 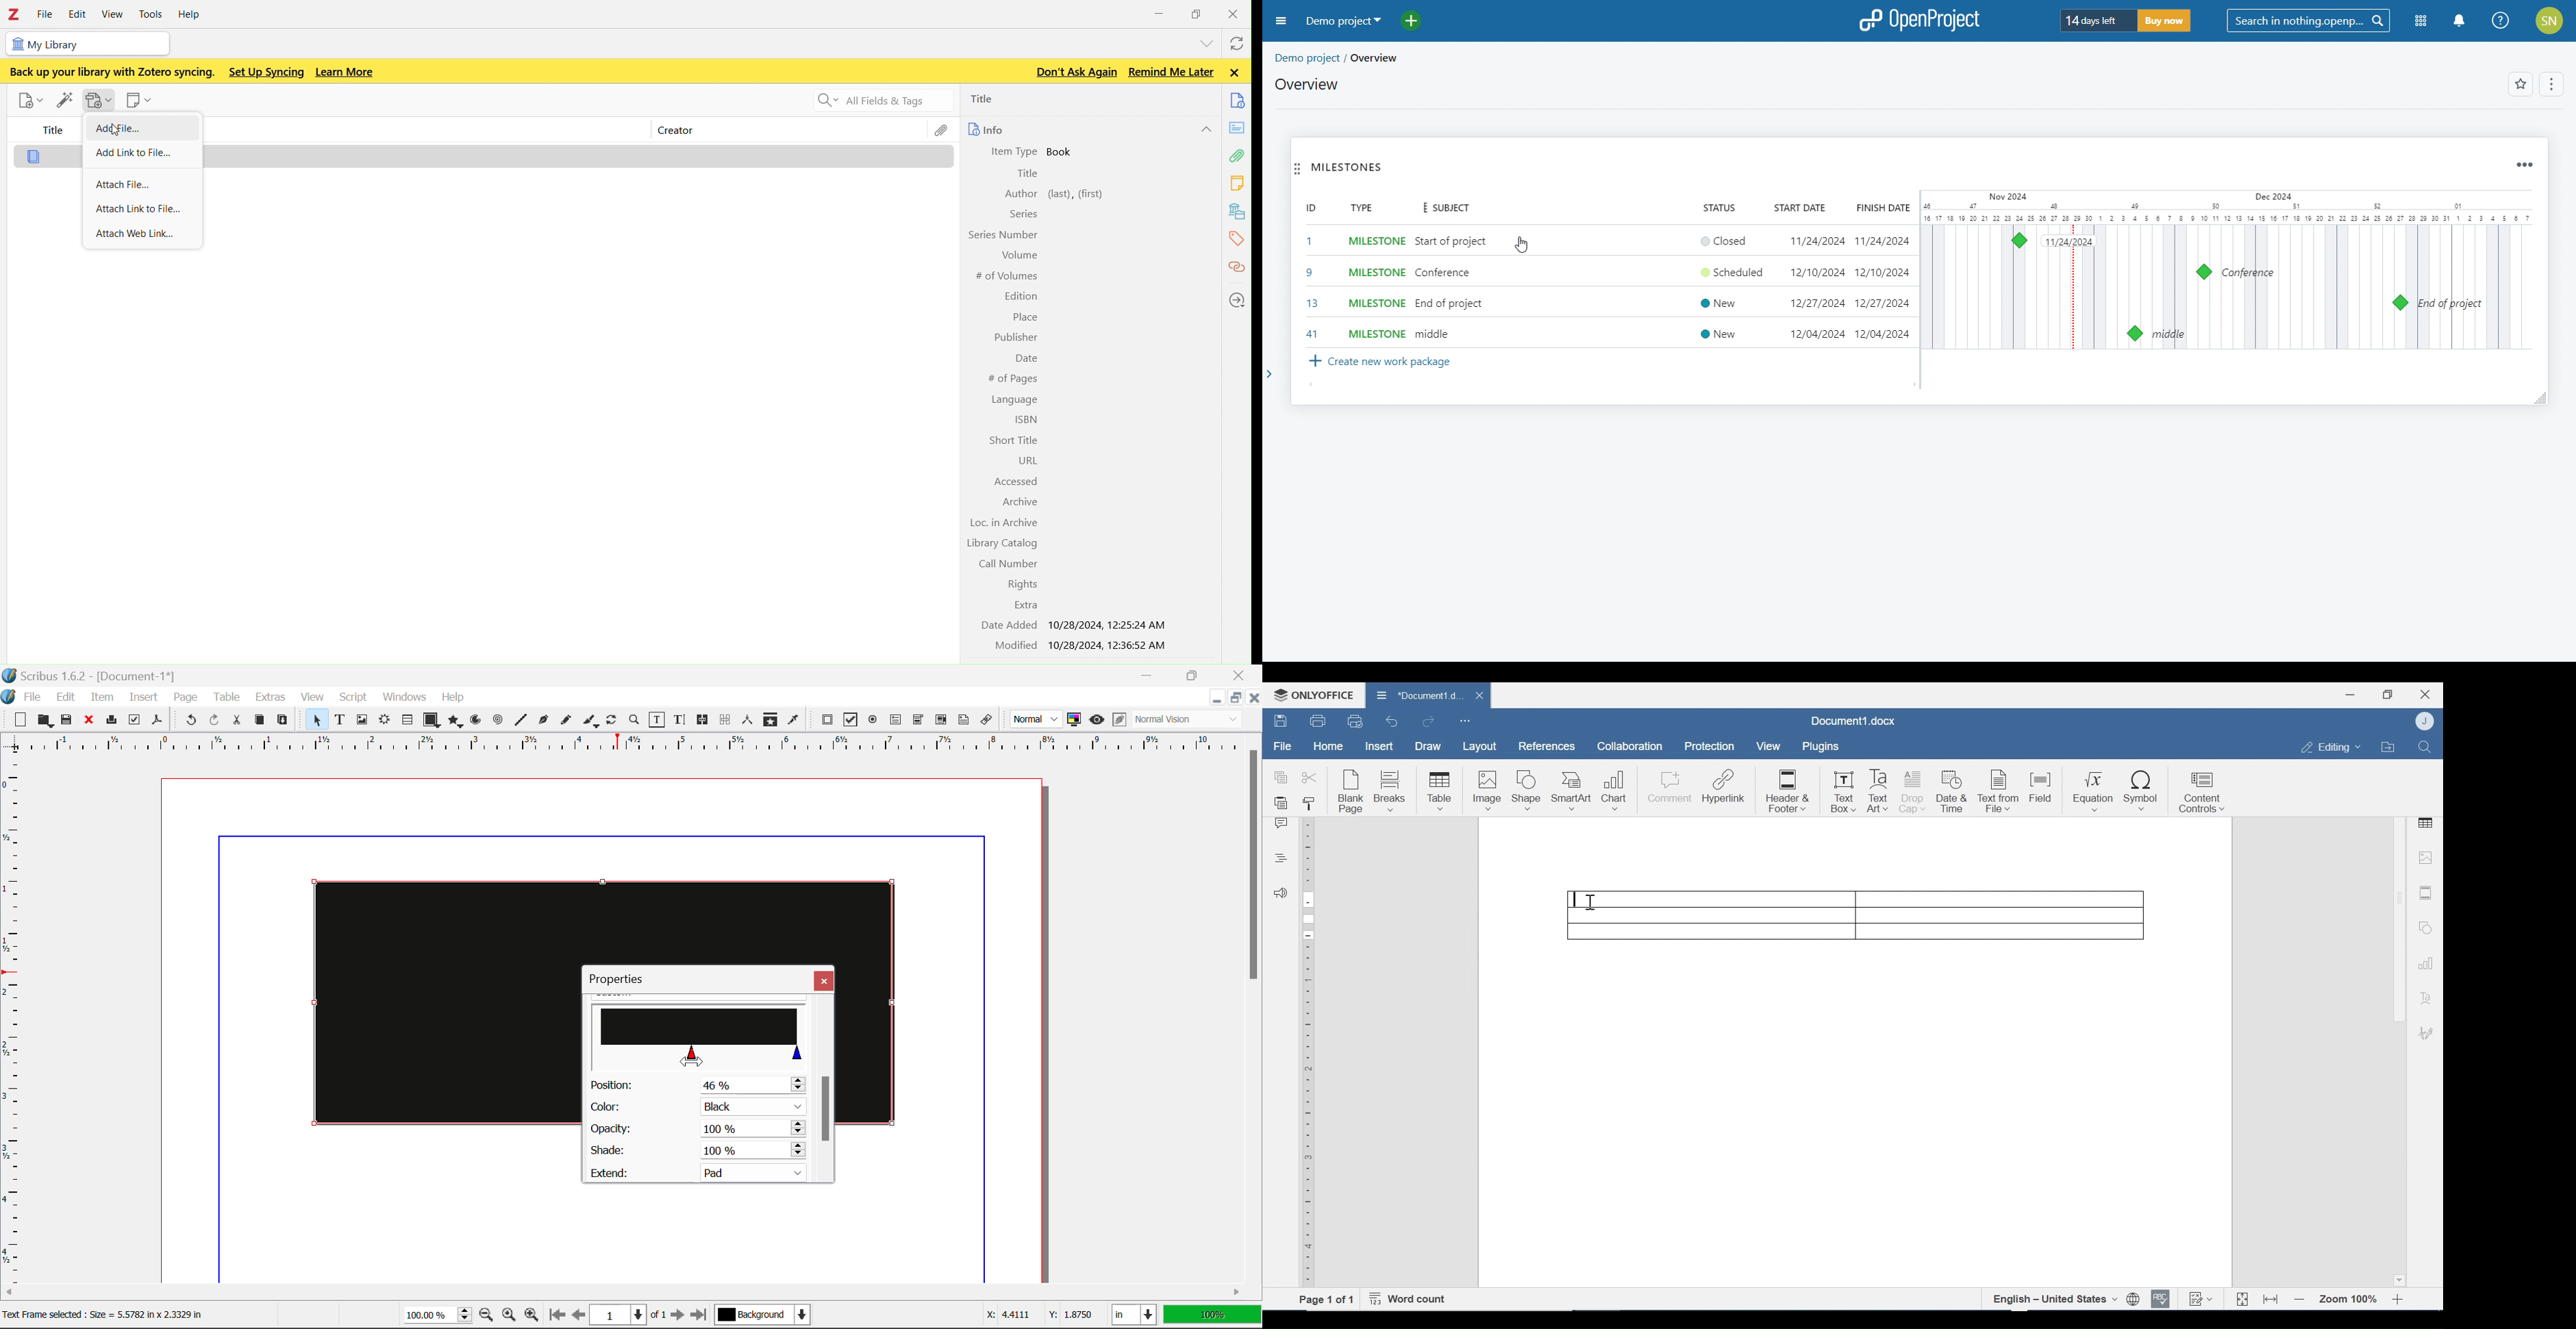 I want to click on Rights, so click(x=1023, y=584).